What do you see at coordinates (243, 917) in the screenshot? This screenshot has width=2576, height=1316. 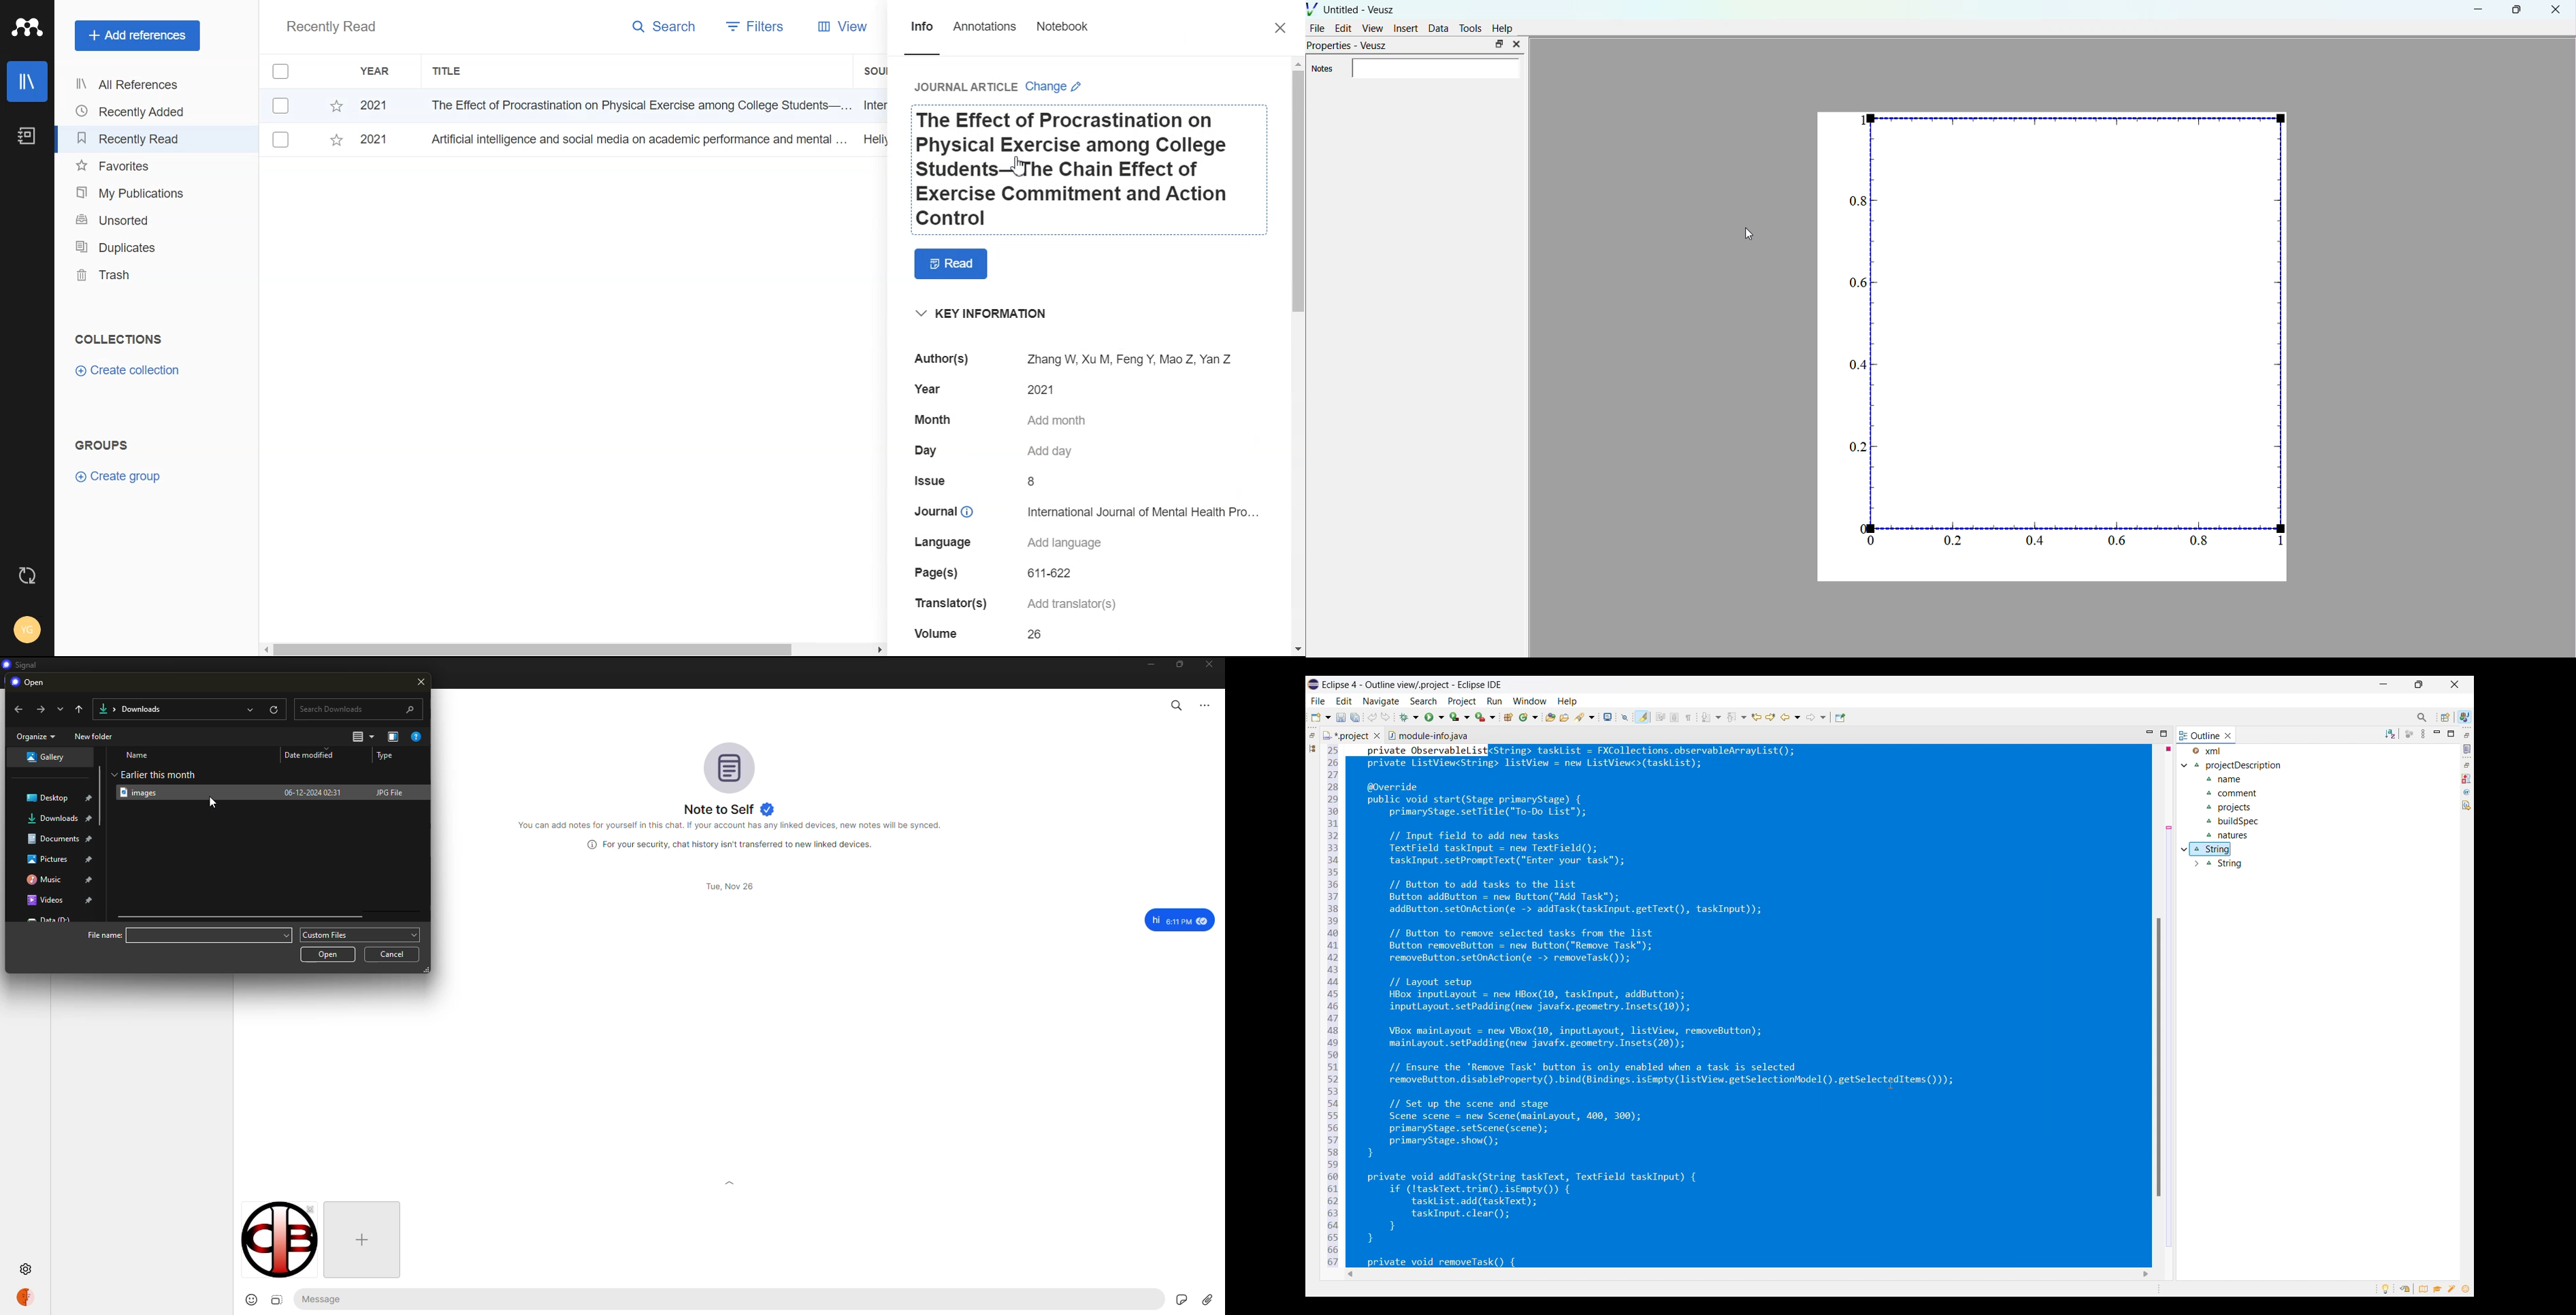 I see `scroll bar` at bounding box center [243, 917].